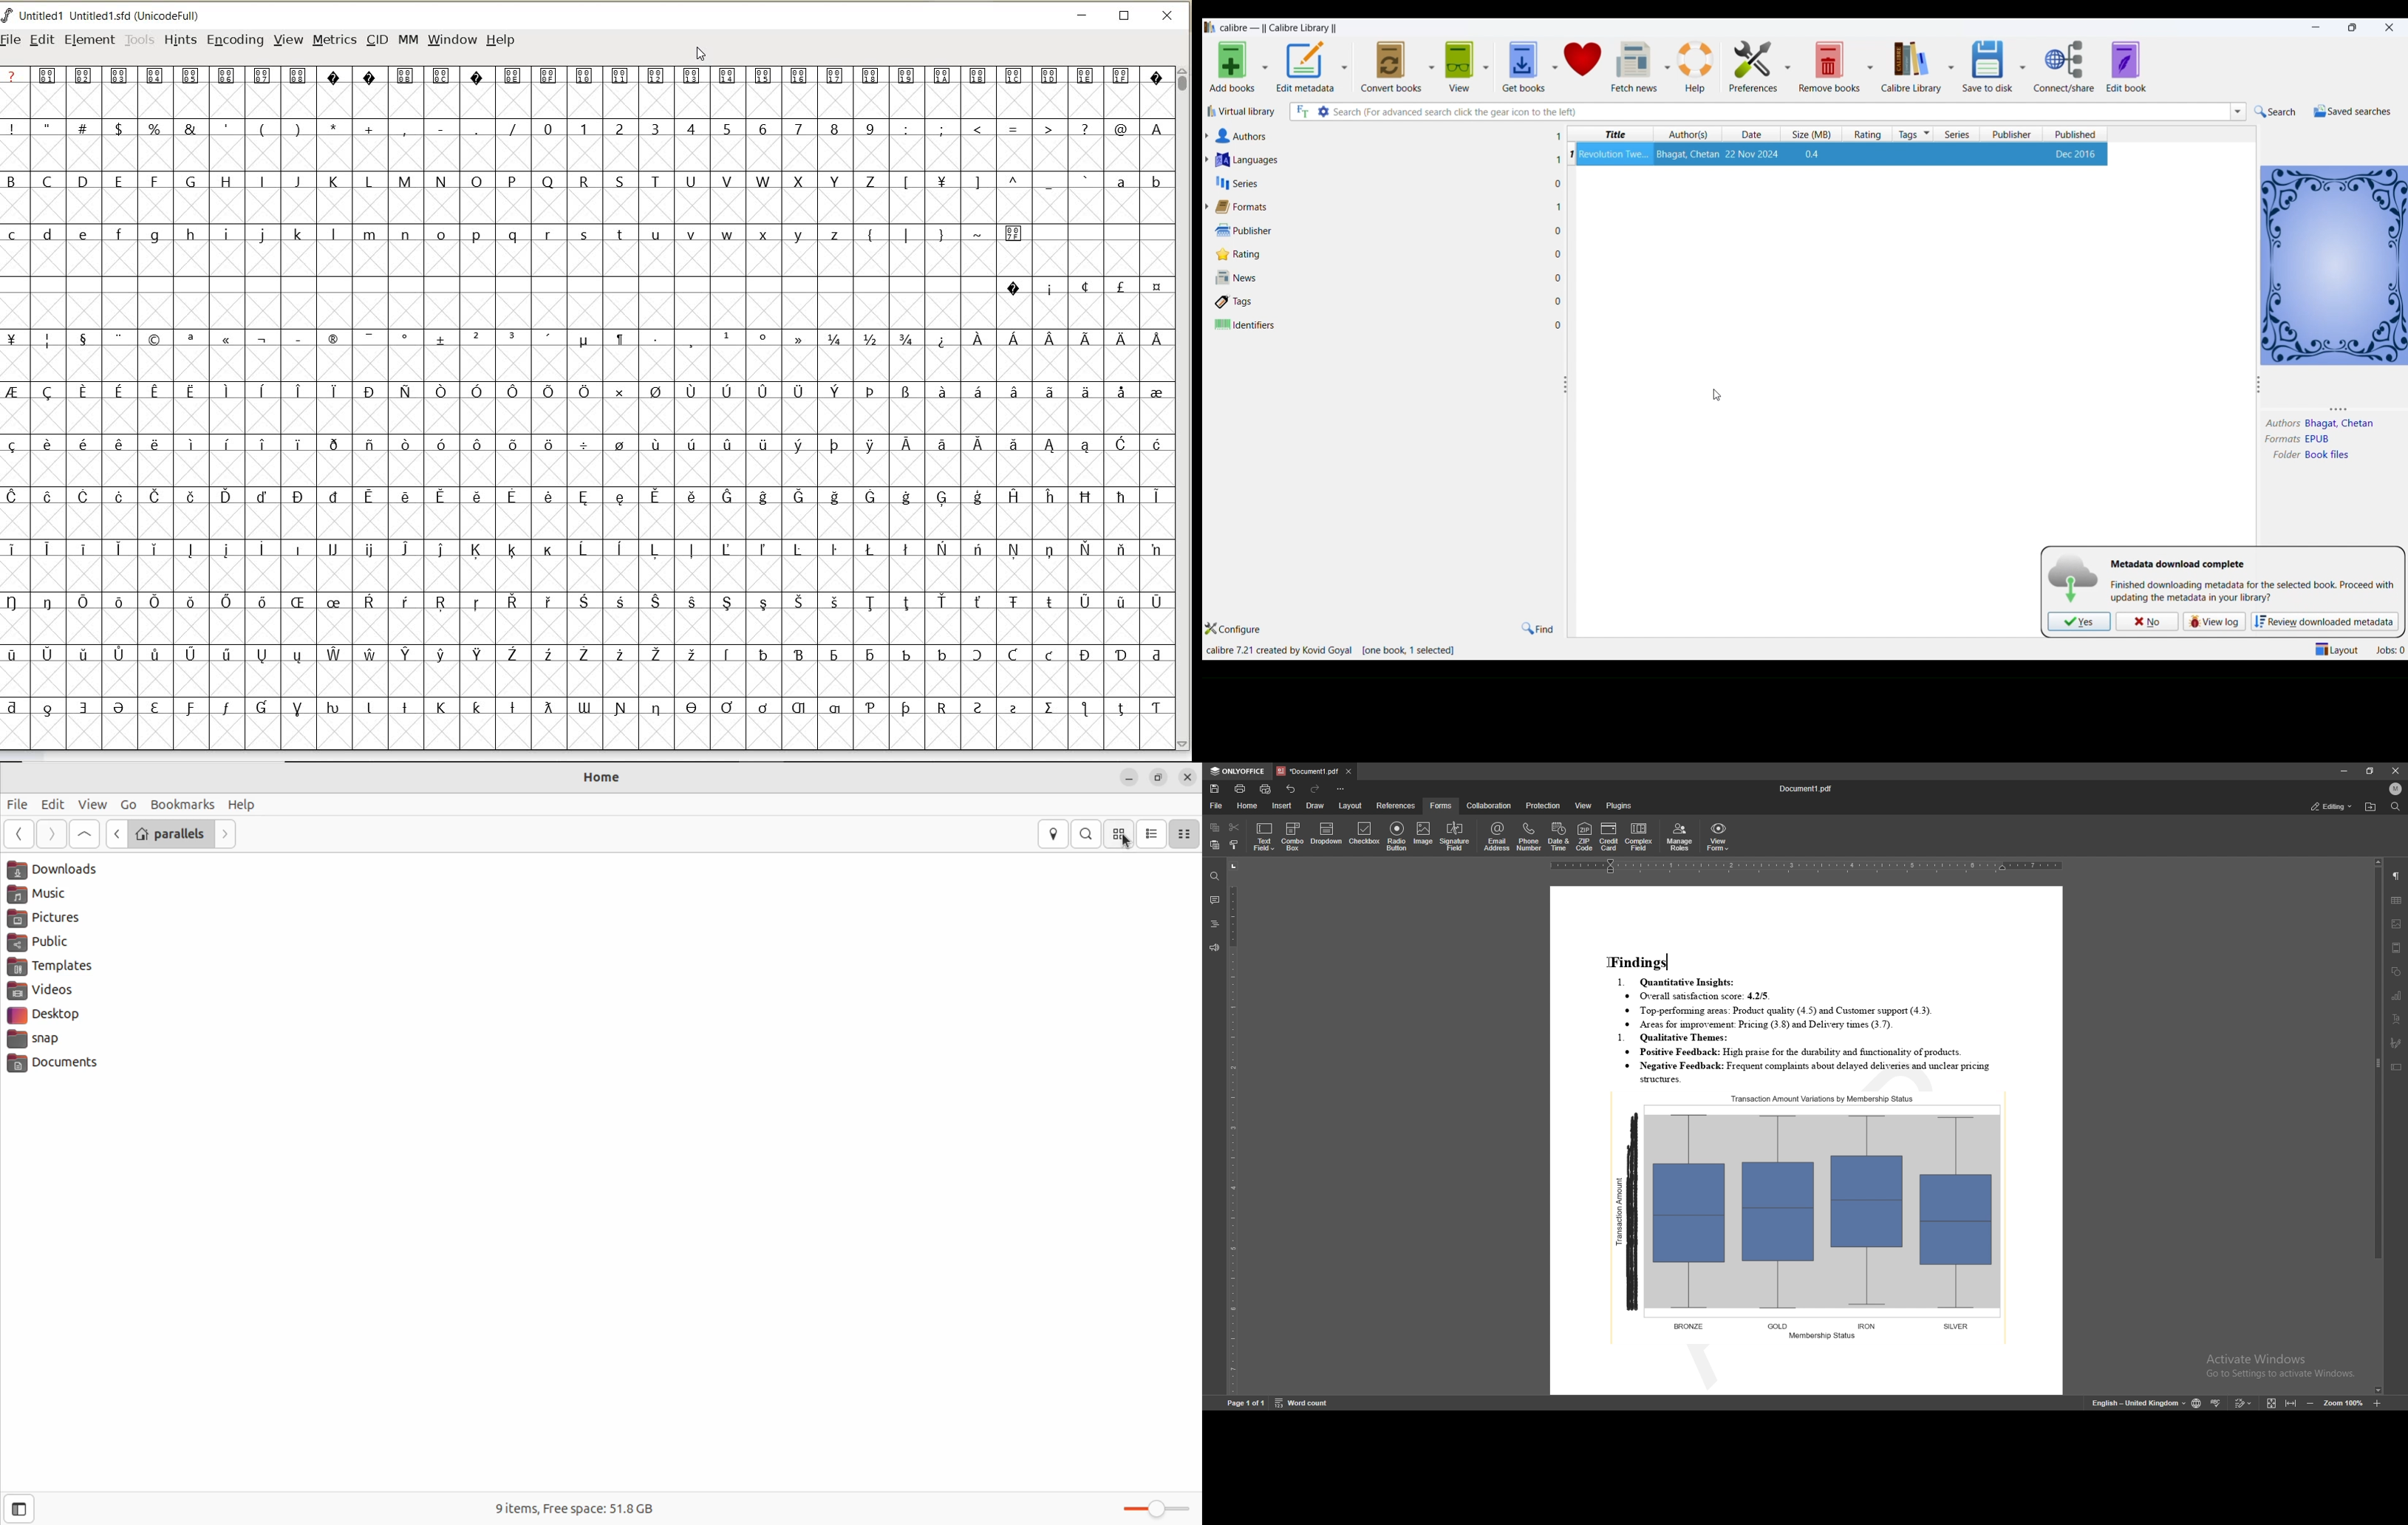  Describe the element at coordinates (2379, 1403) in the screenshot. I see `zoom in` at that location.